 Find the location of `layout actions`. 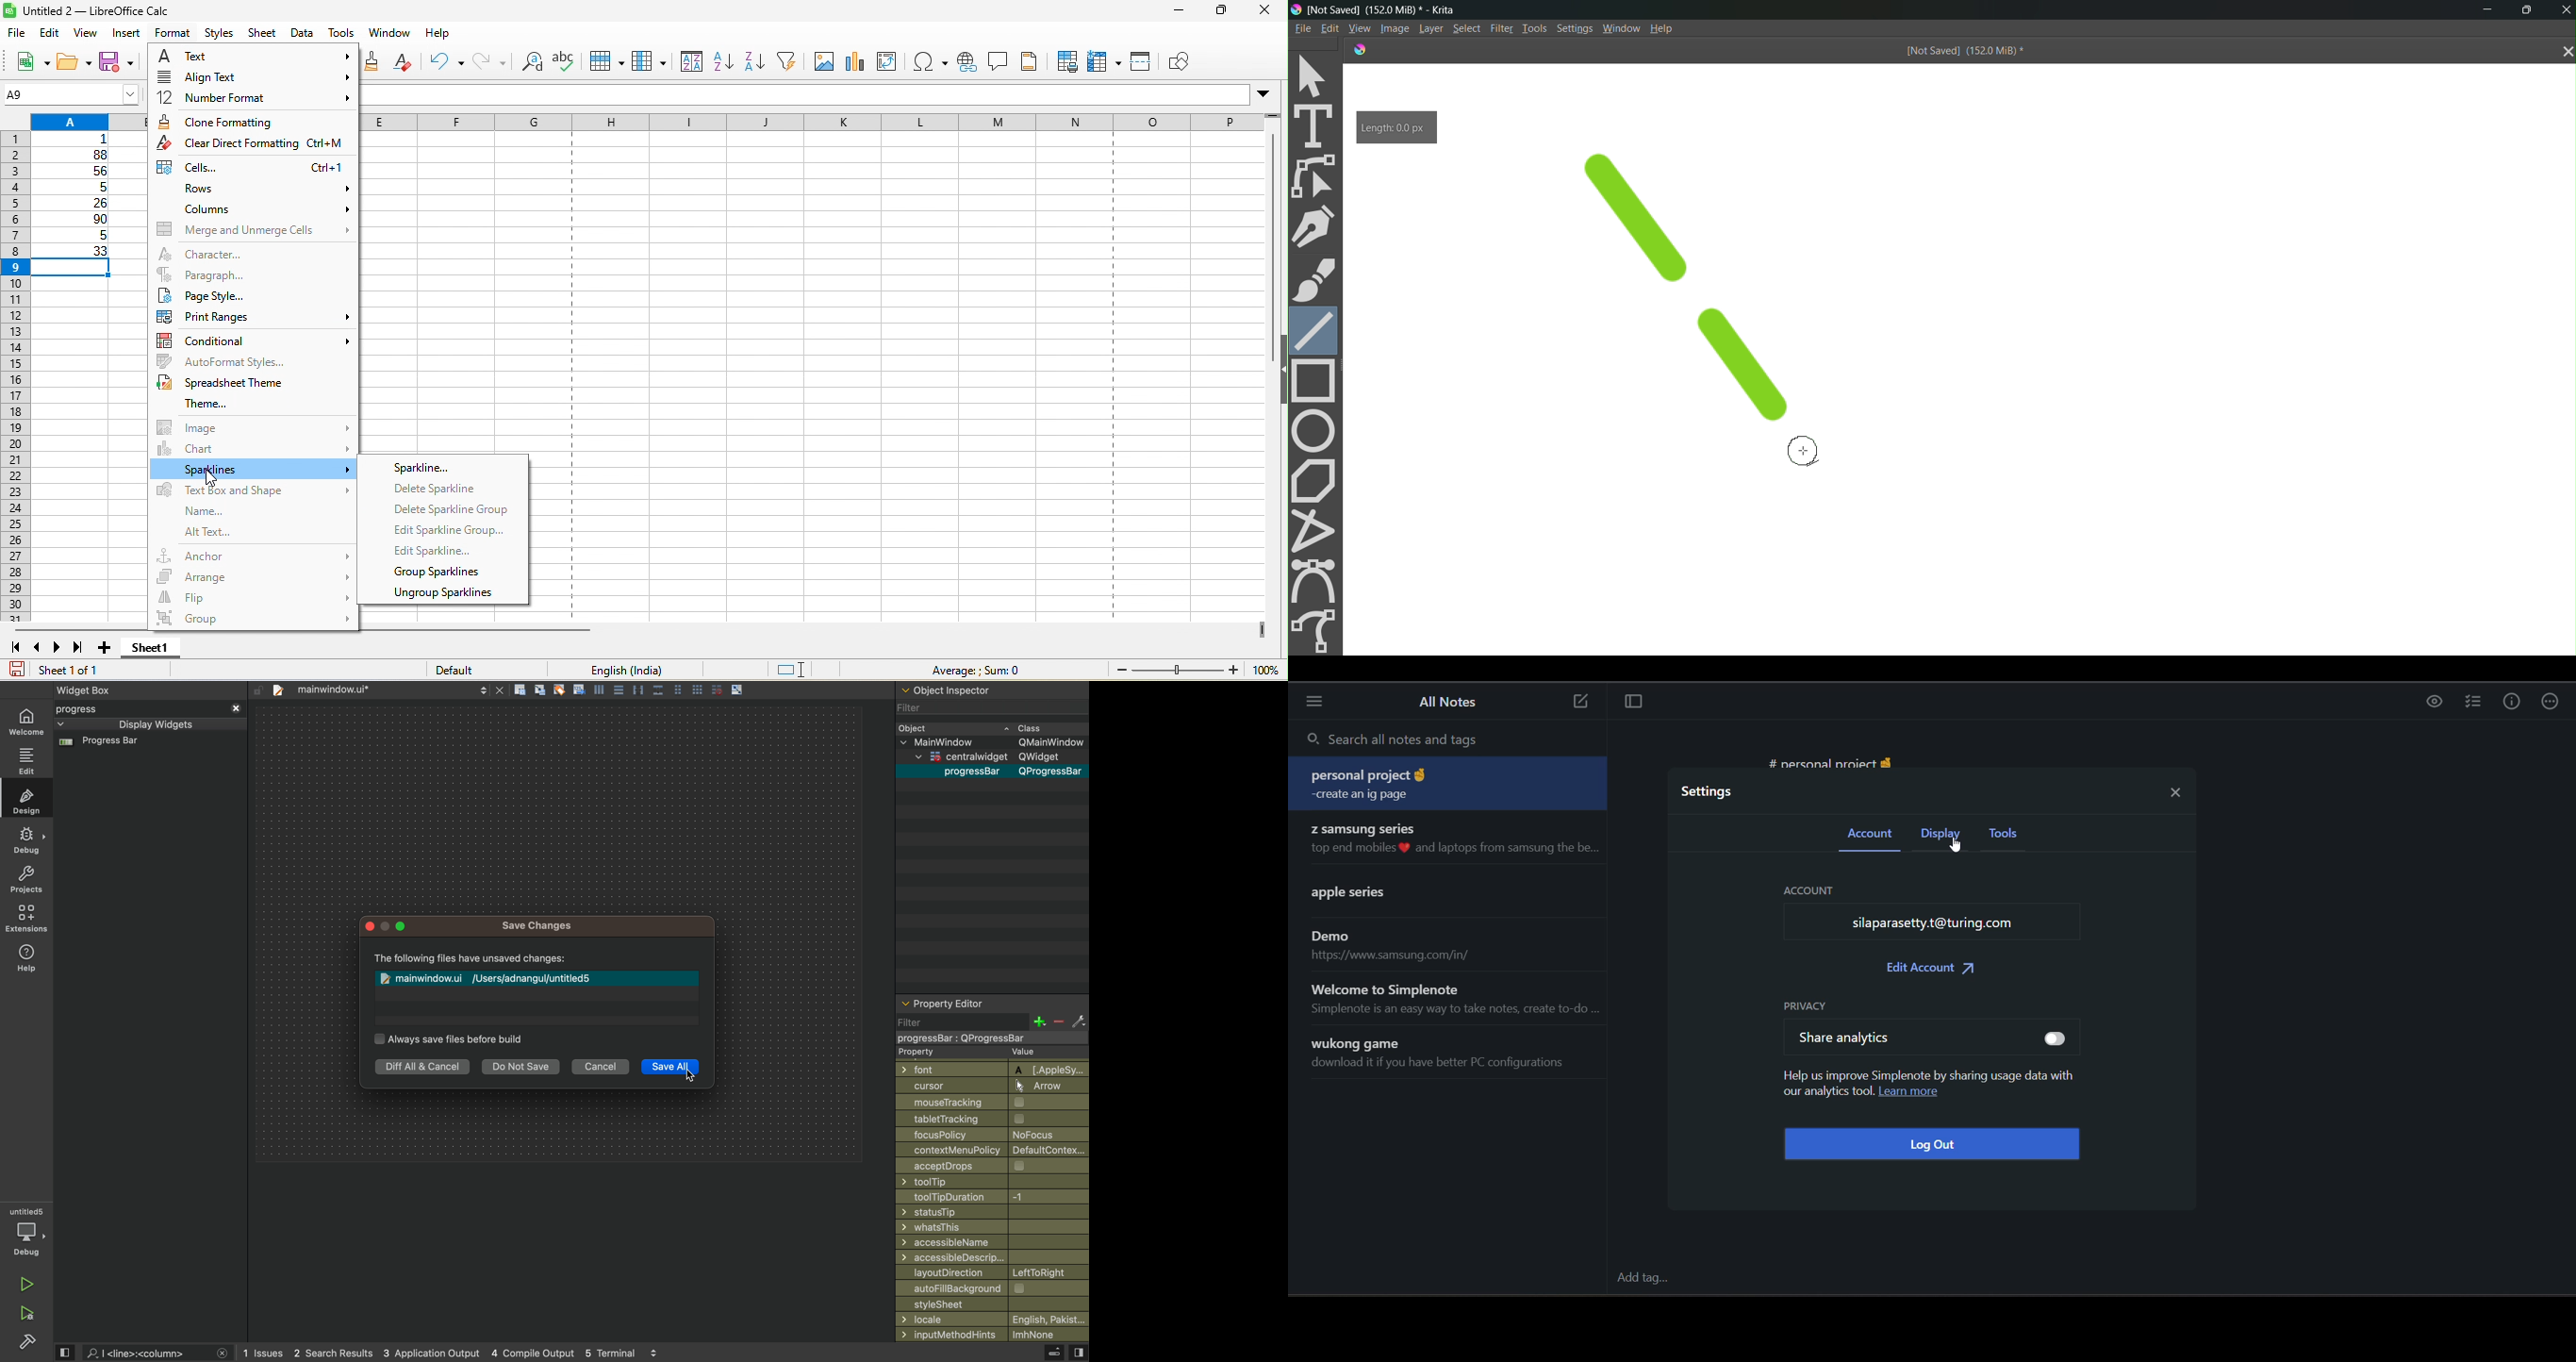

layout actions is located at coordinates (671, 690).